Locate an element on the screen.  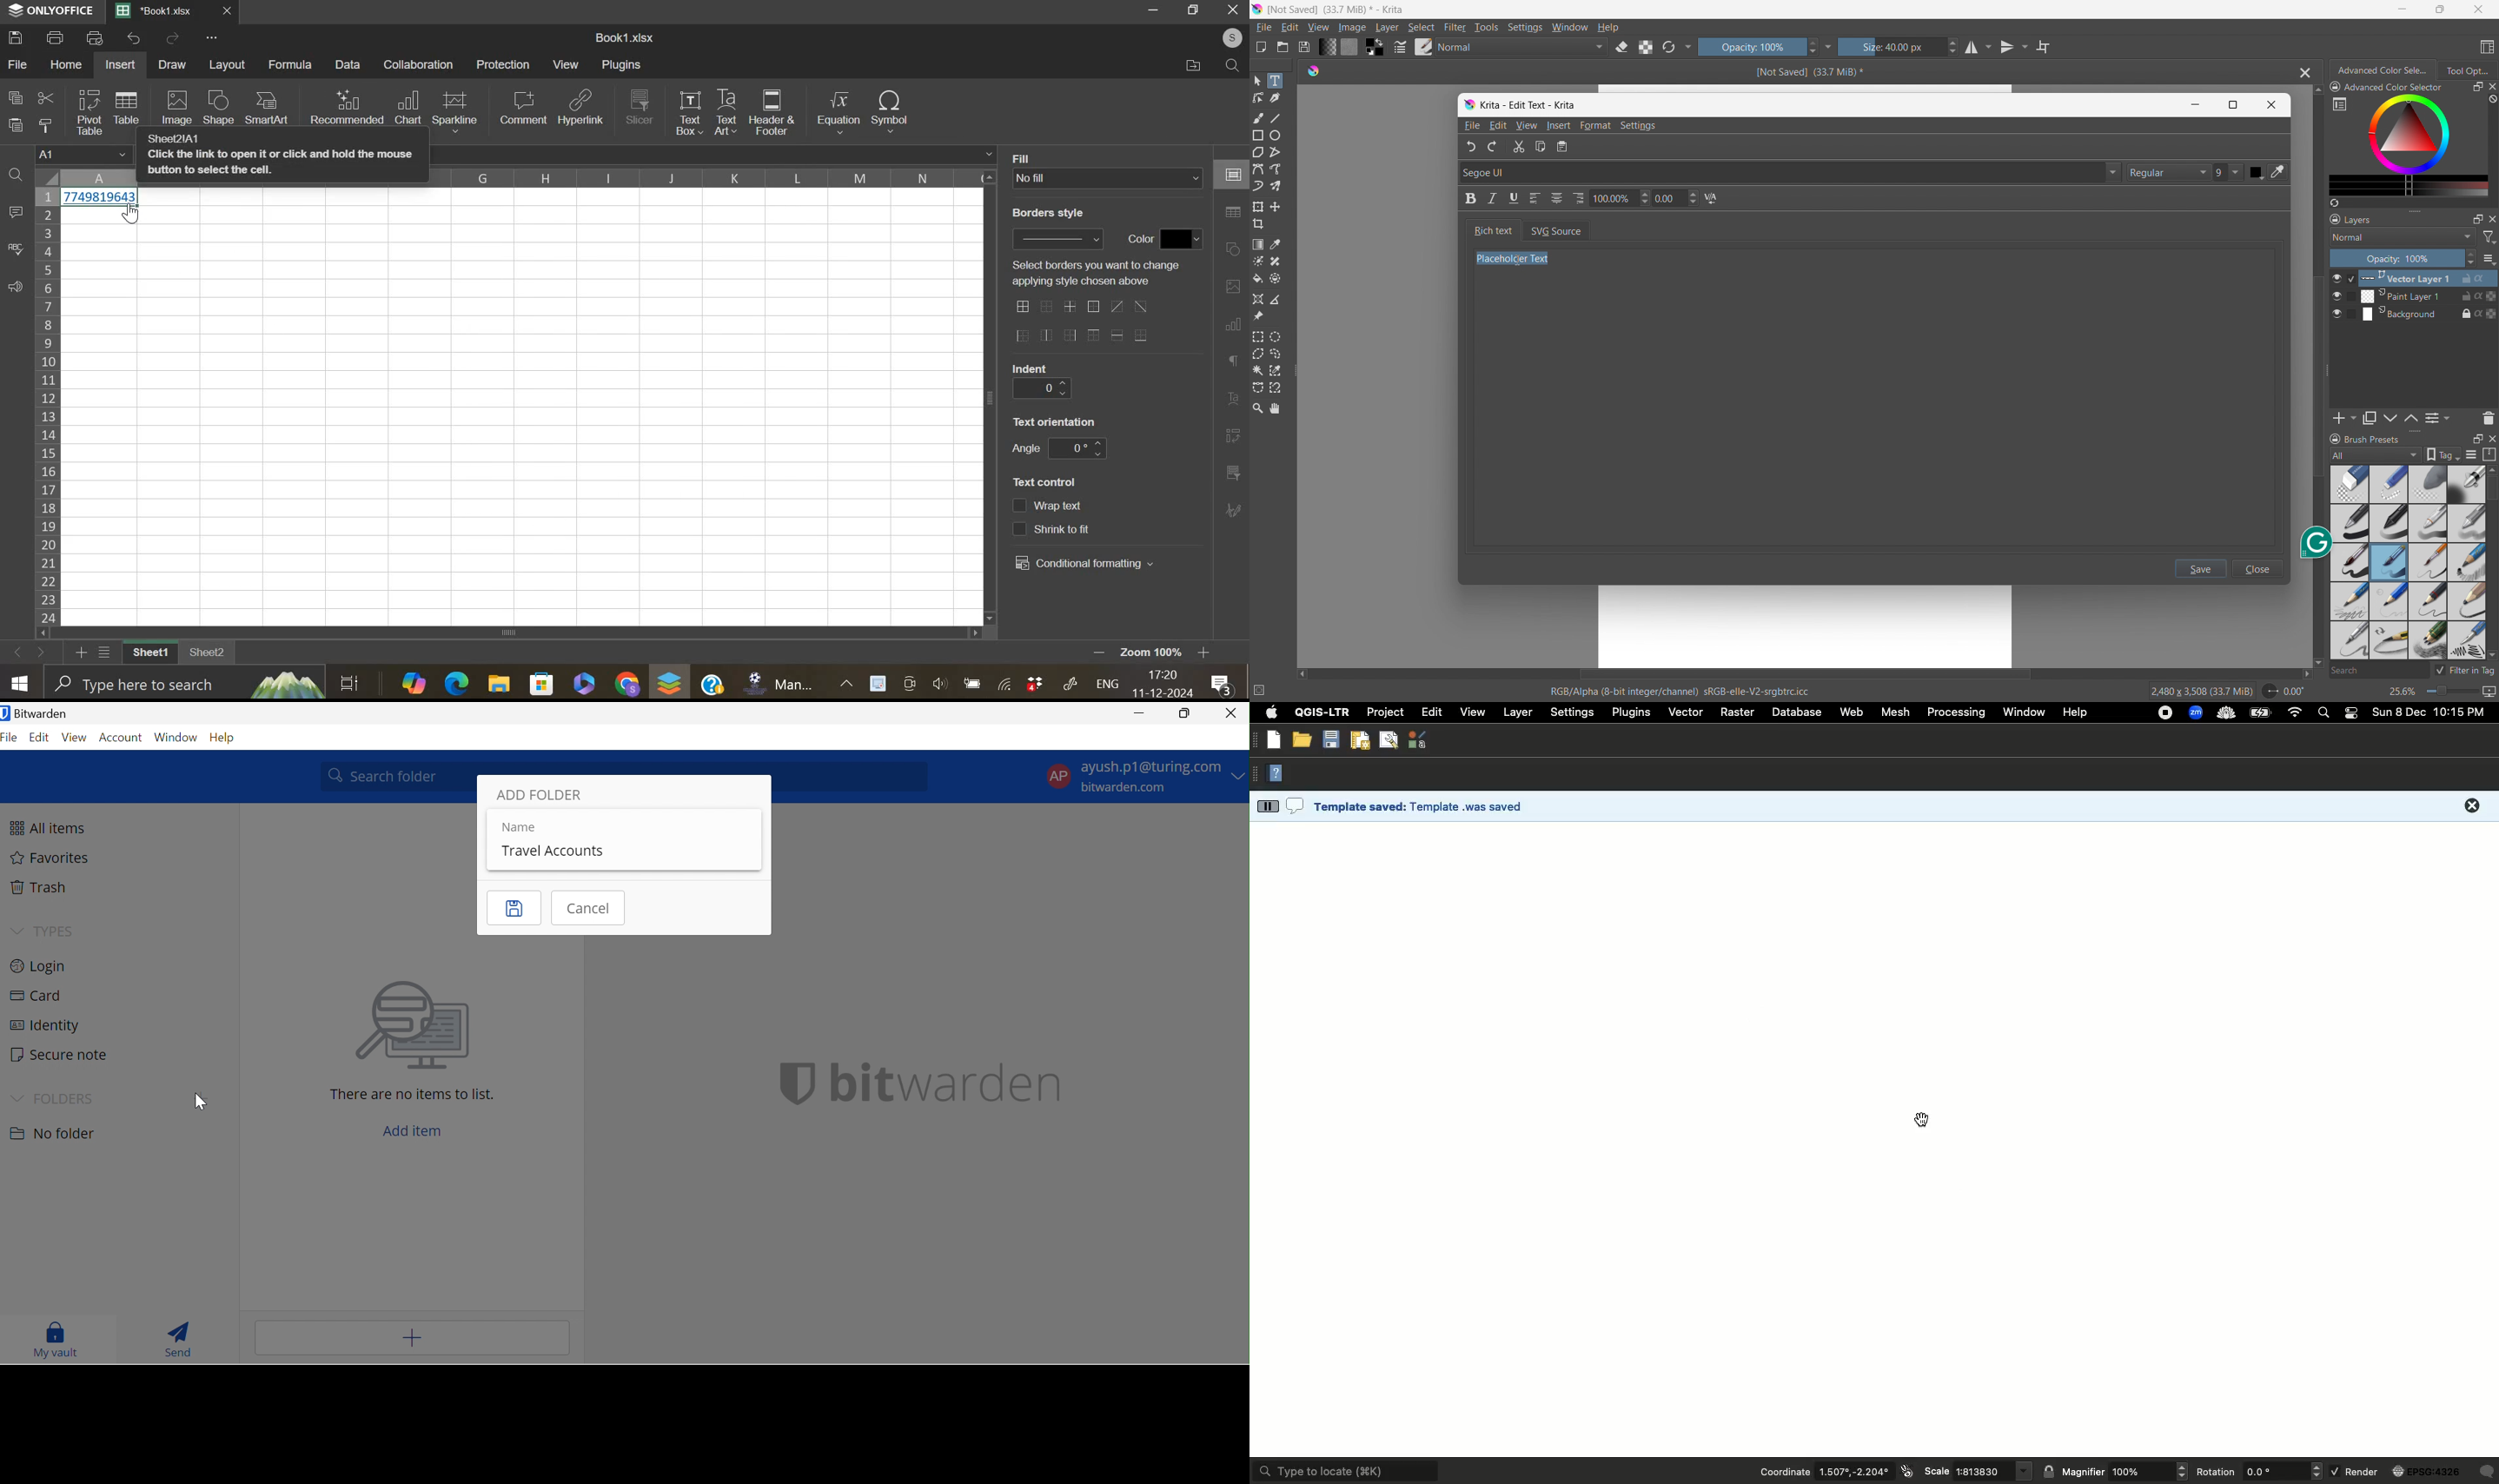
light blur is located at coordinates (2388, 485).